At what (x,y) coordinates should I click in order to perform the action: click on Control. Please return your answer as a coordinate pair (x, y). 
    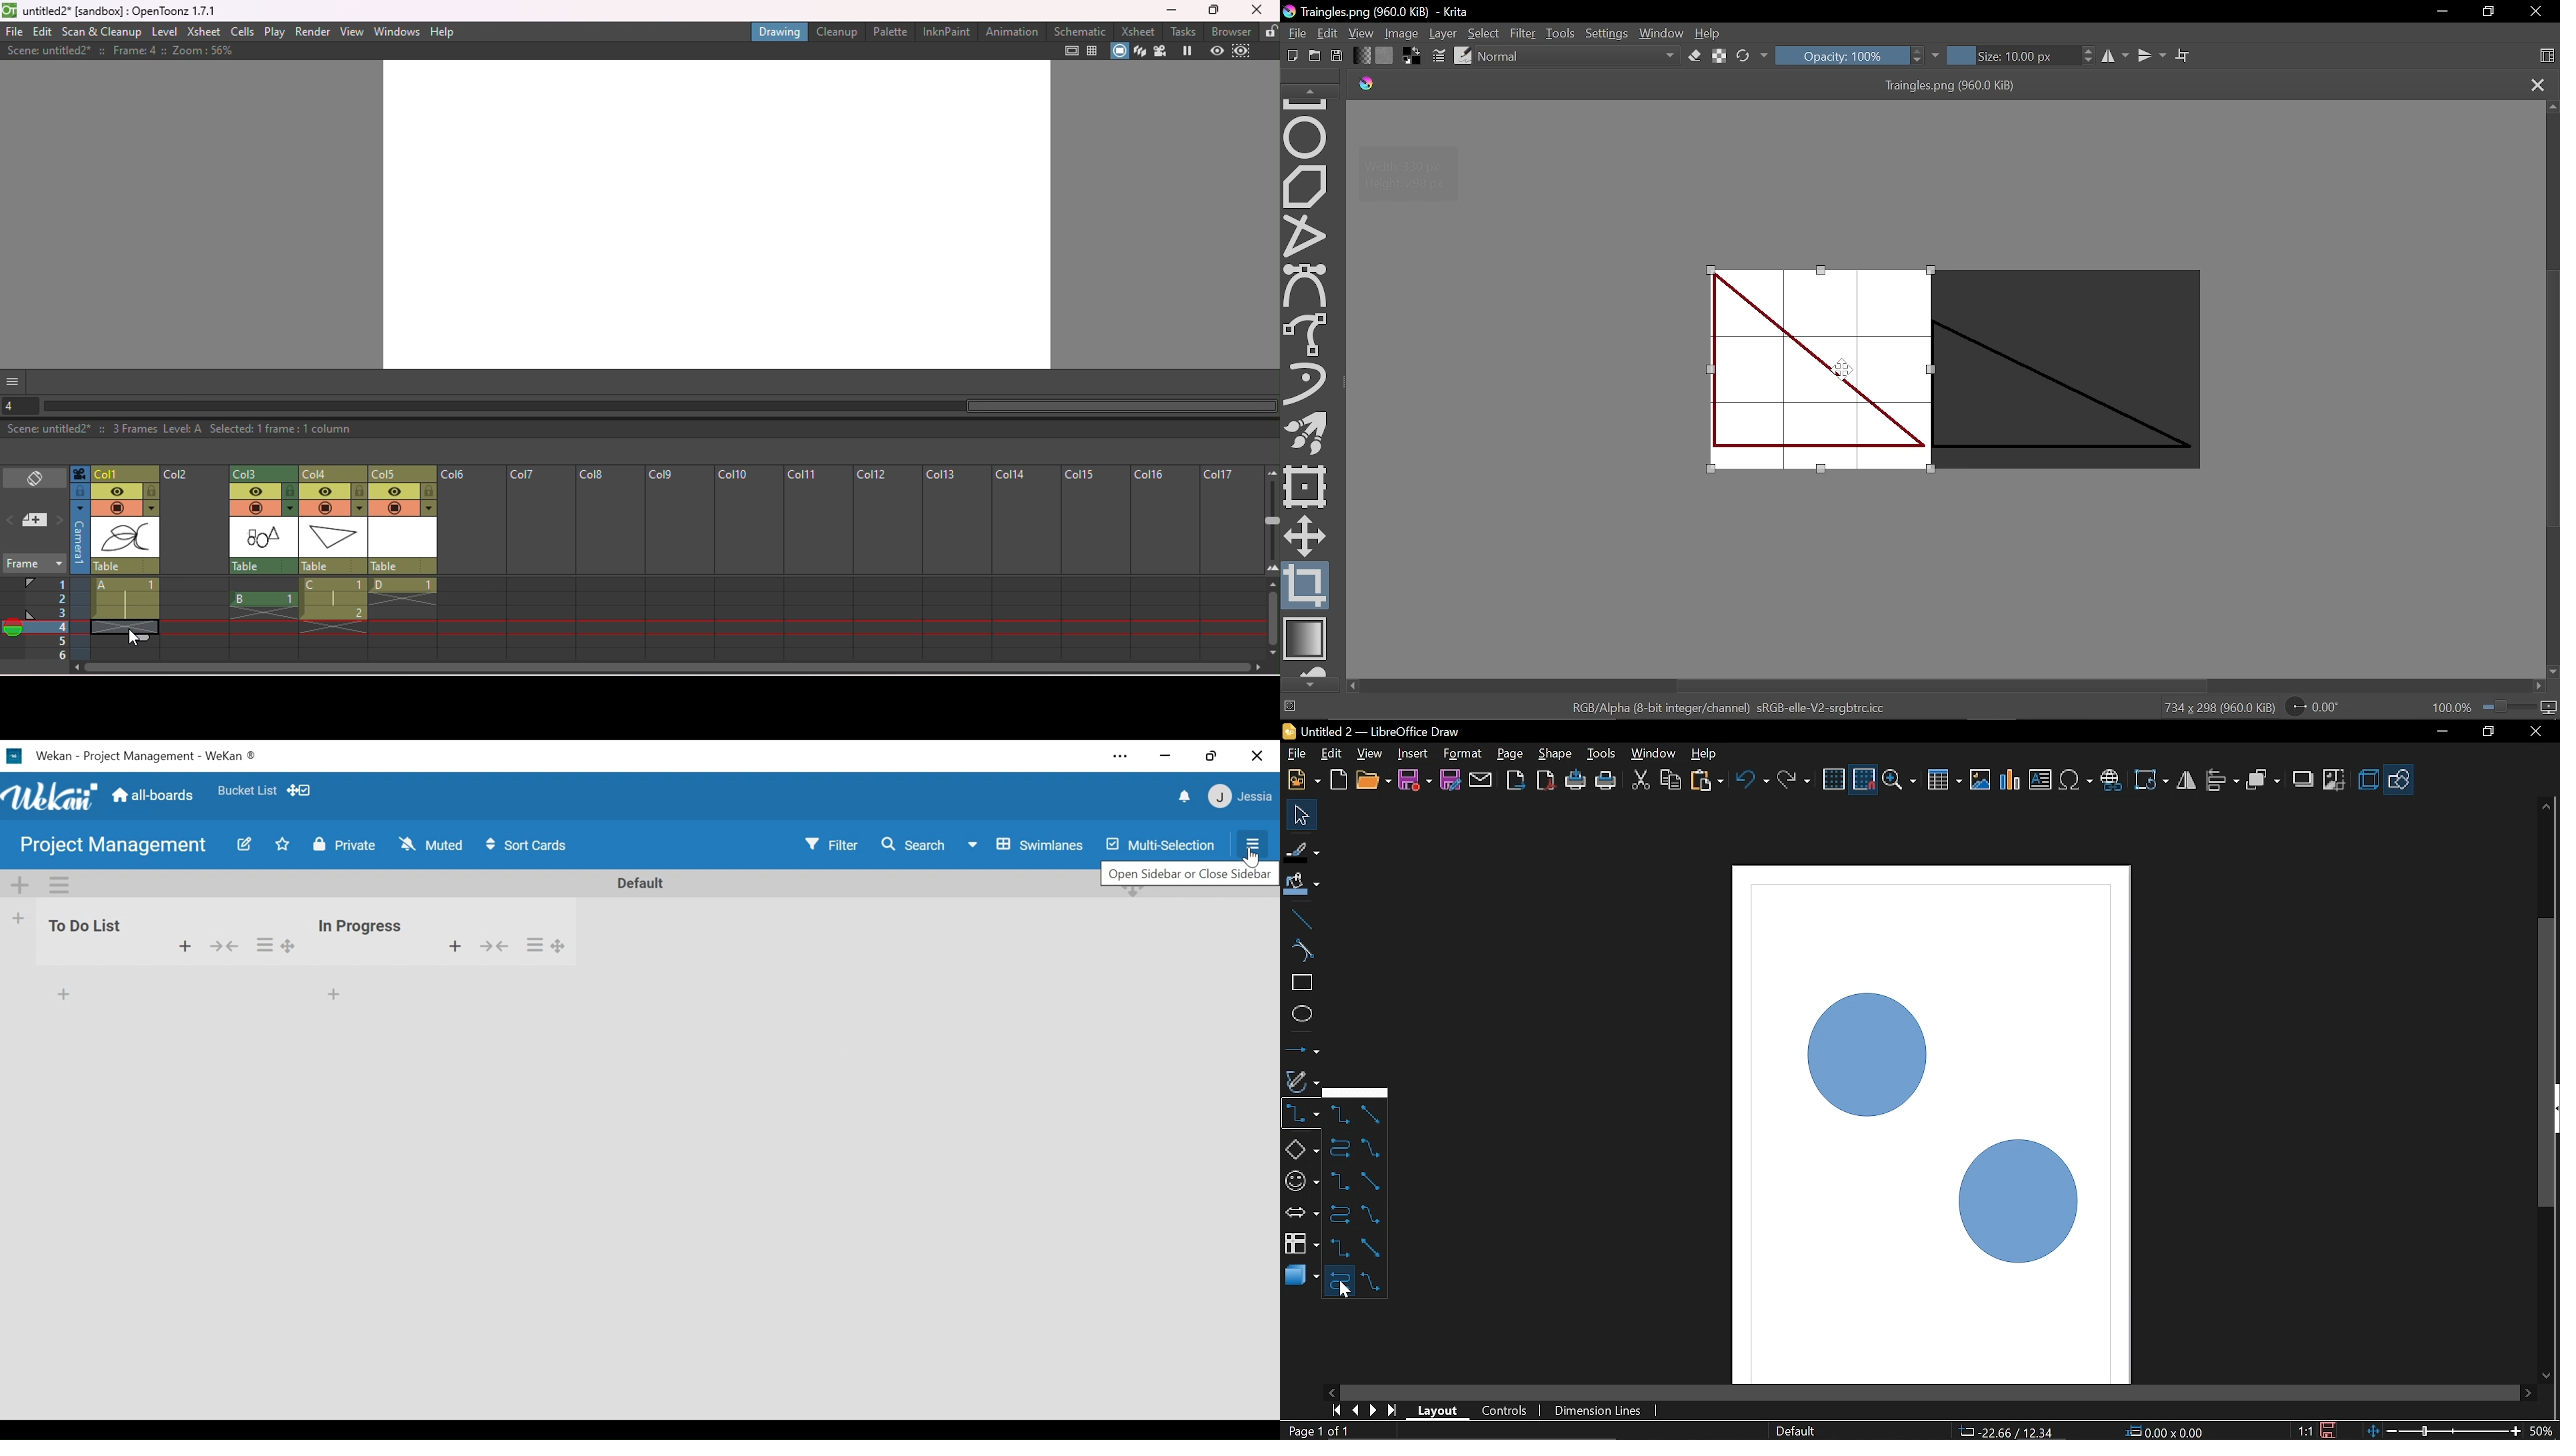
    Looking at the image, I should click on (1510, 1411).